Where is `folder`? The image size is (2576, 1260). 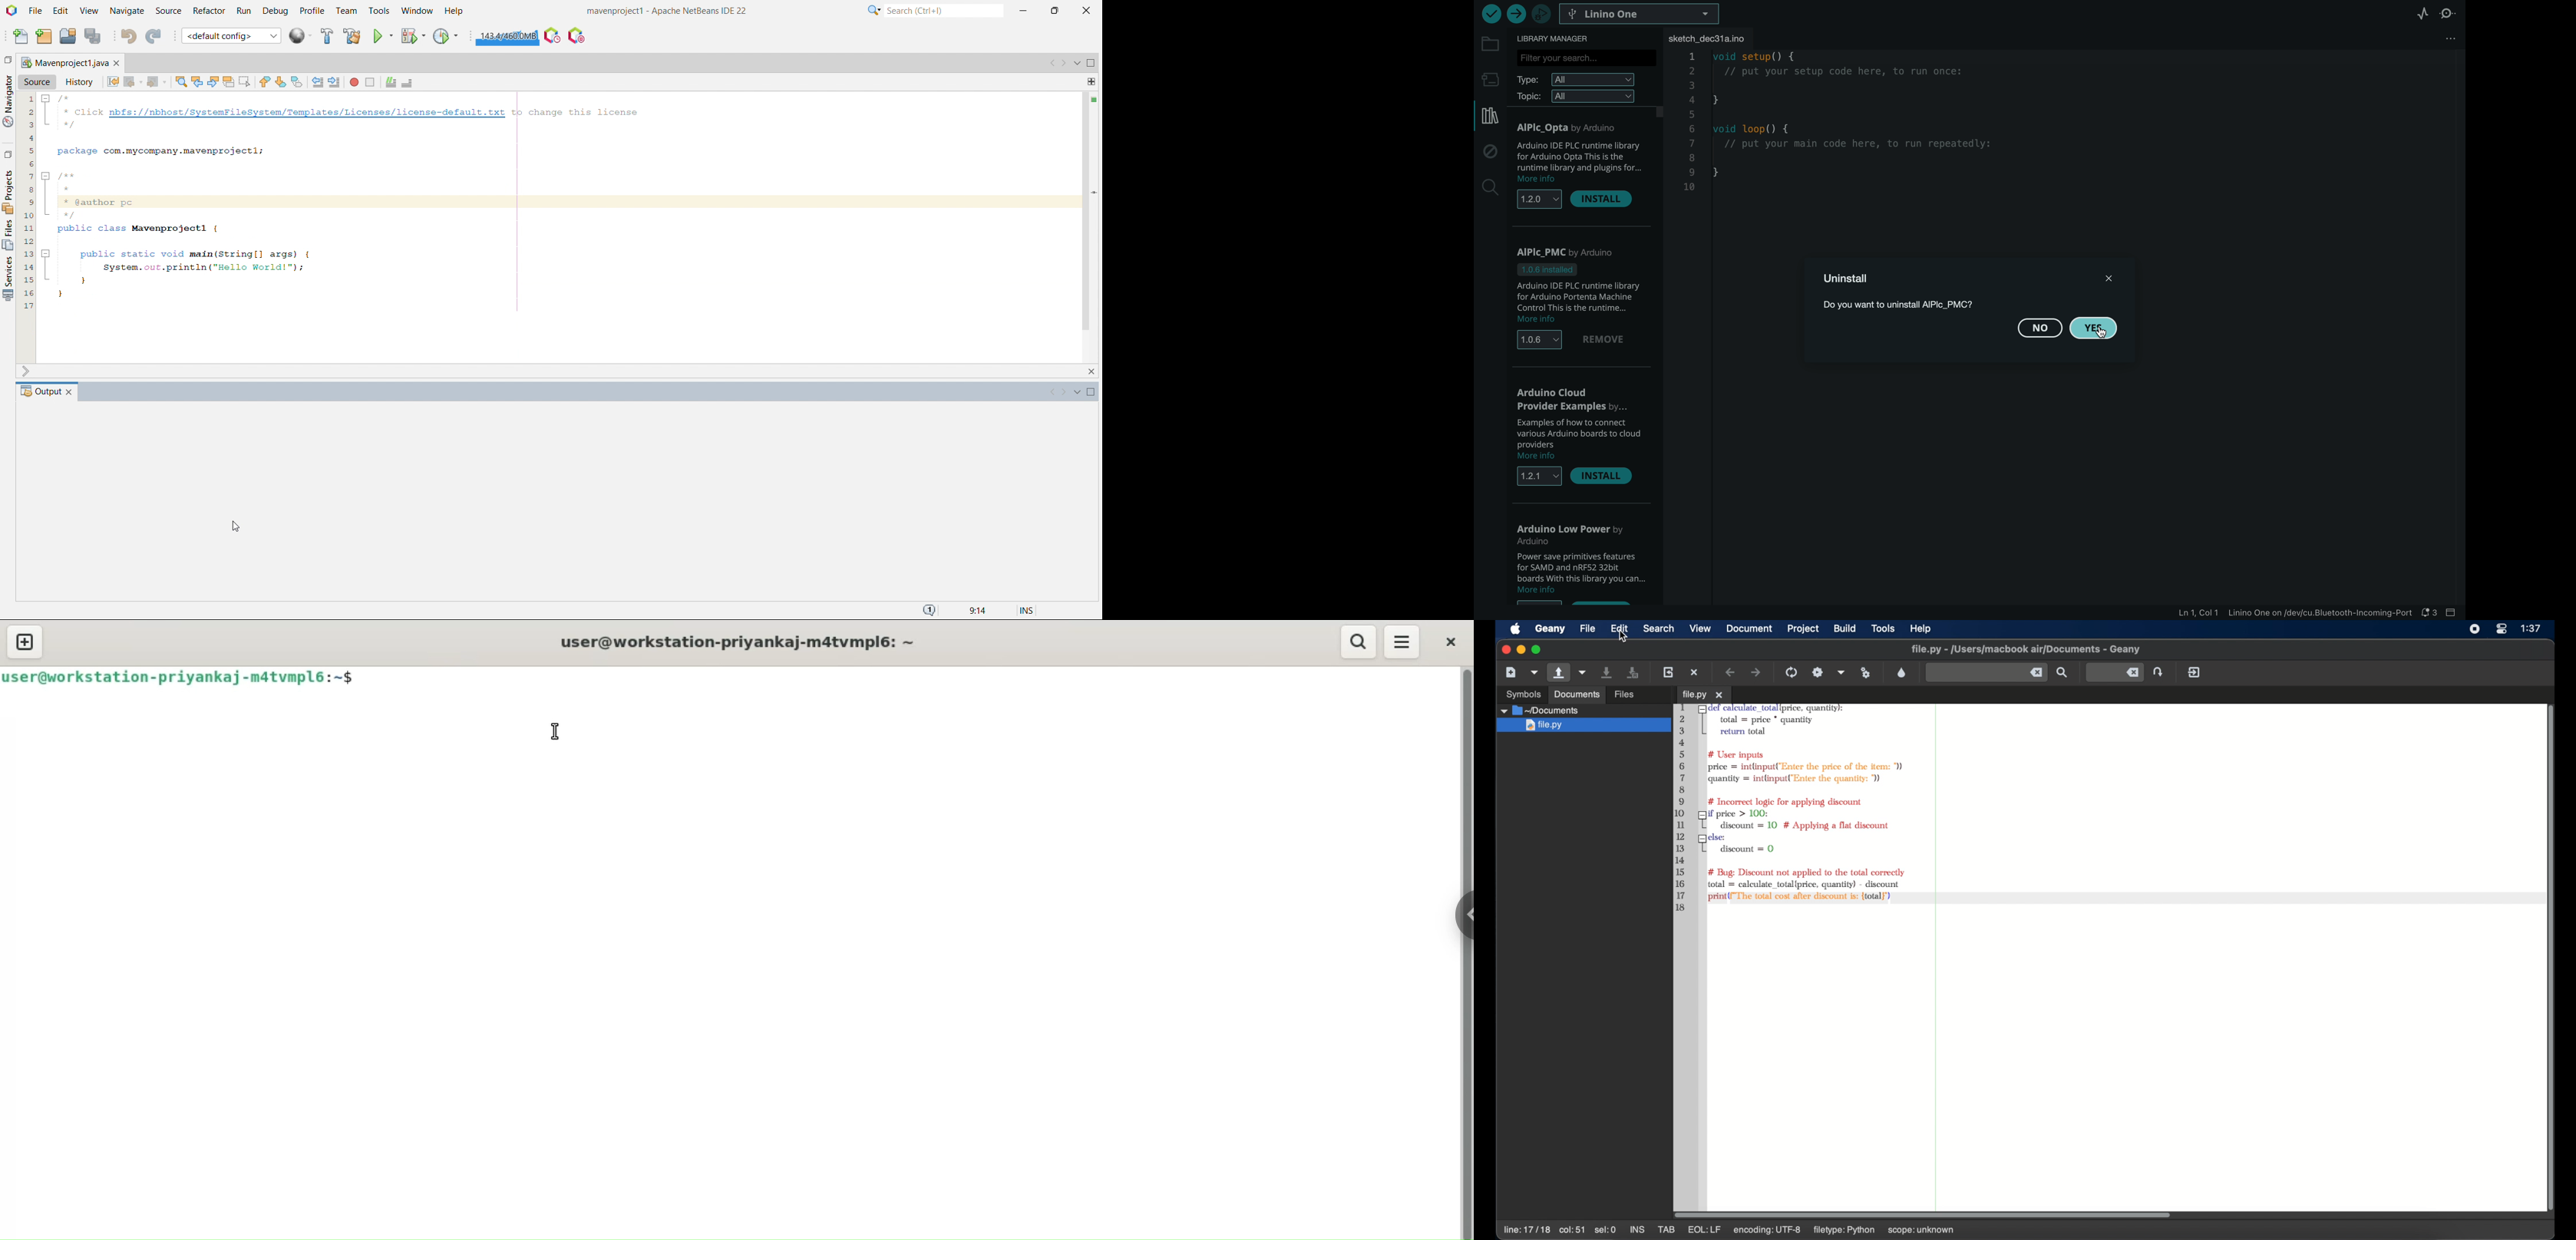
folder is located at coordinates (1490, 43).